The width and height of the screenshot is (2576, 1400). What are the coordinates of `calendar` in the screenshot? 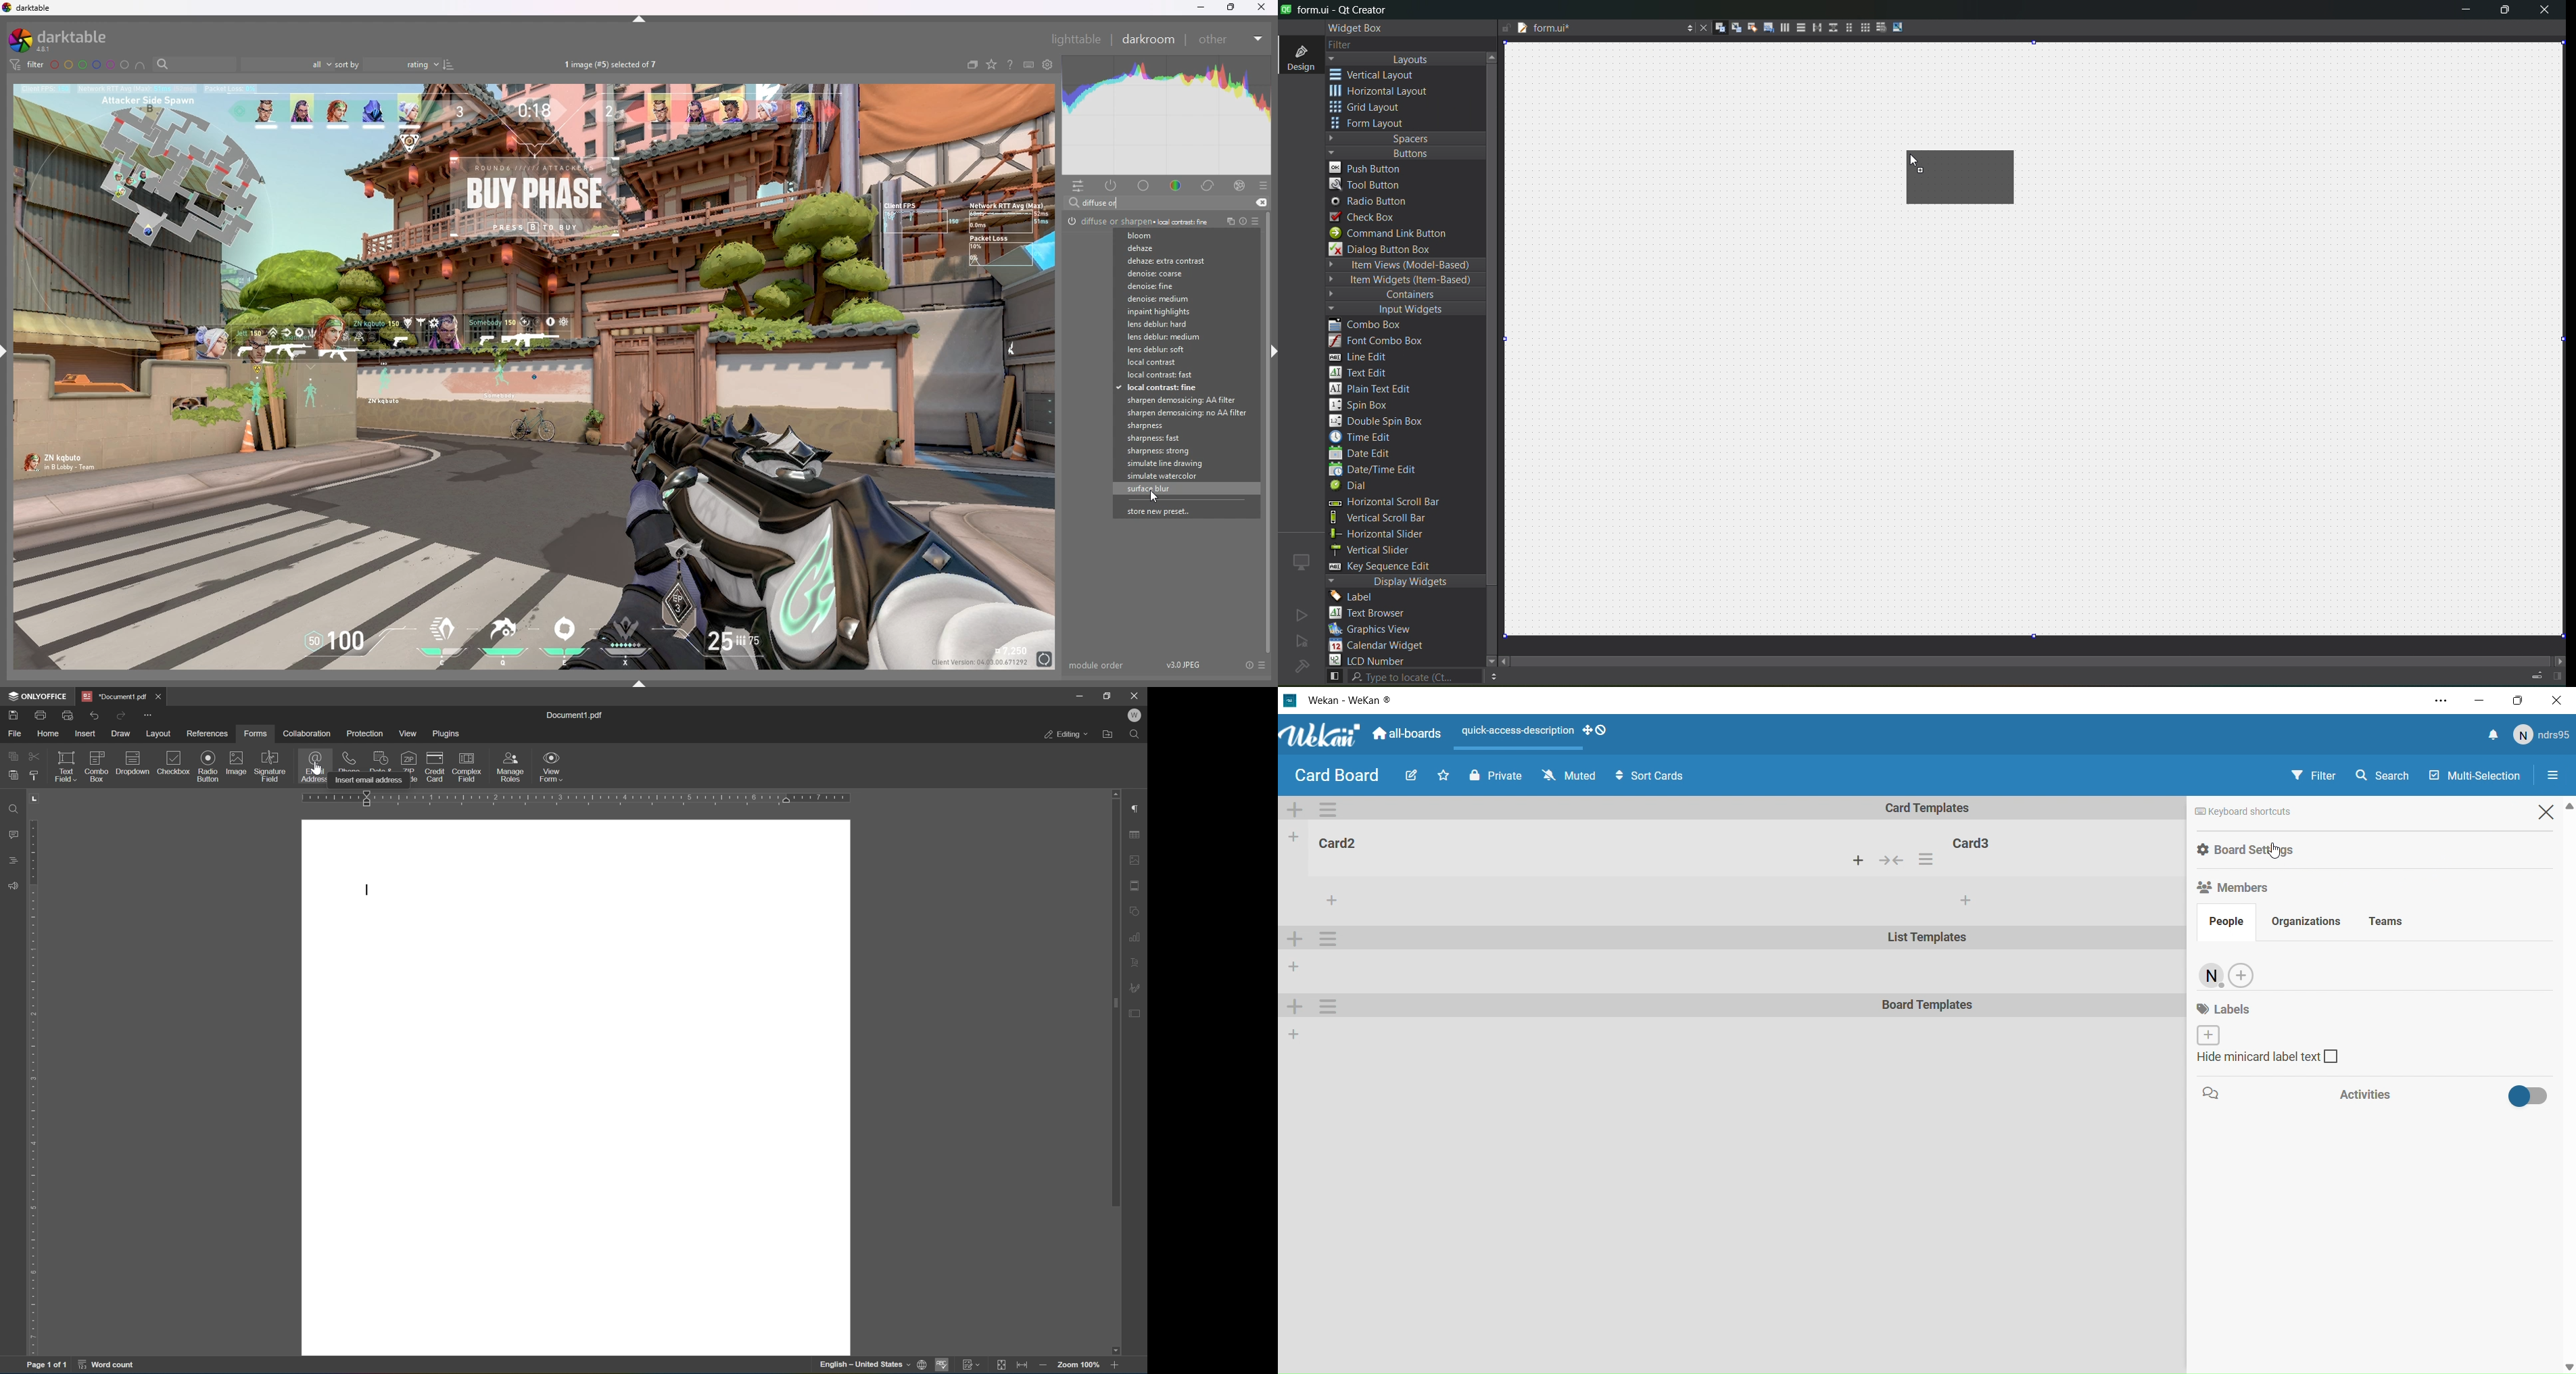 It's located at (1378, 647).